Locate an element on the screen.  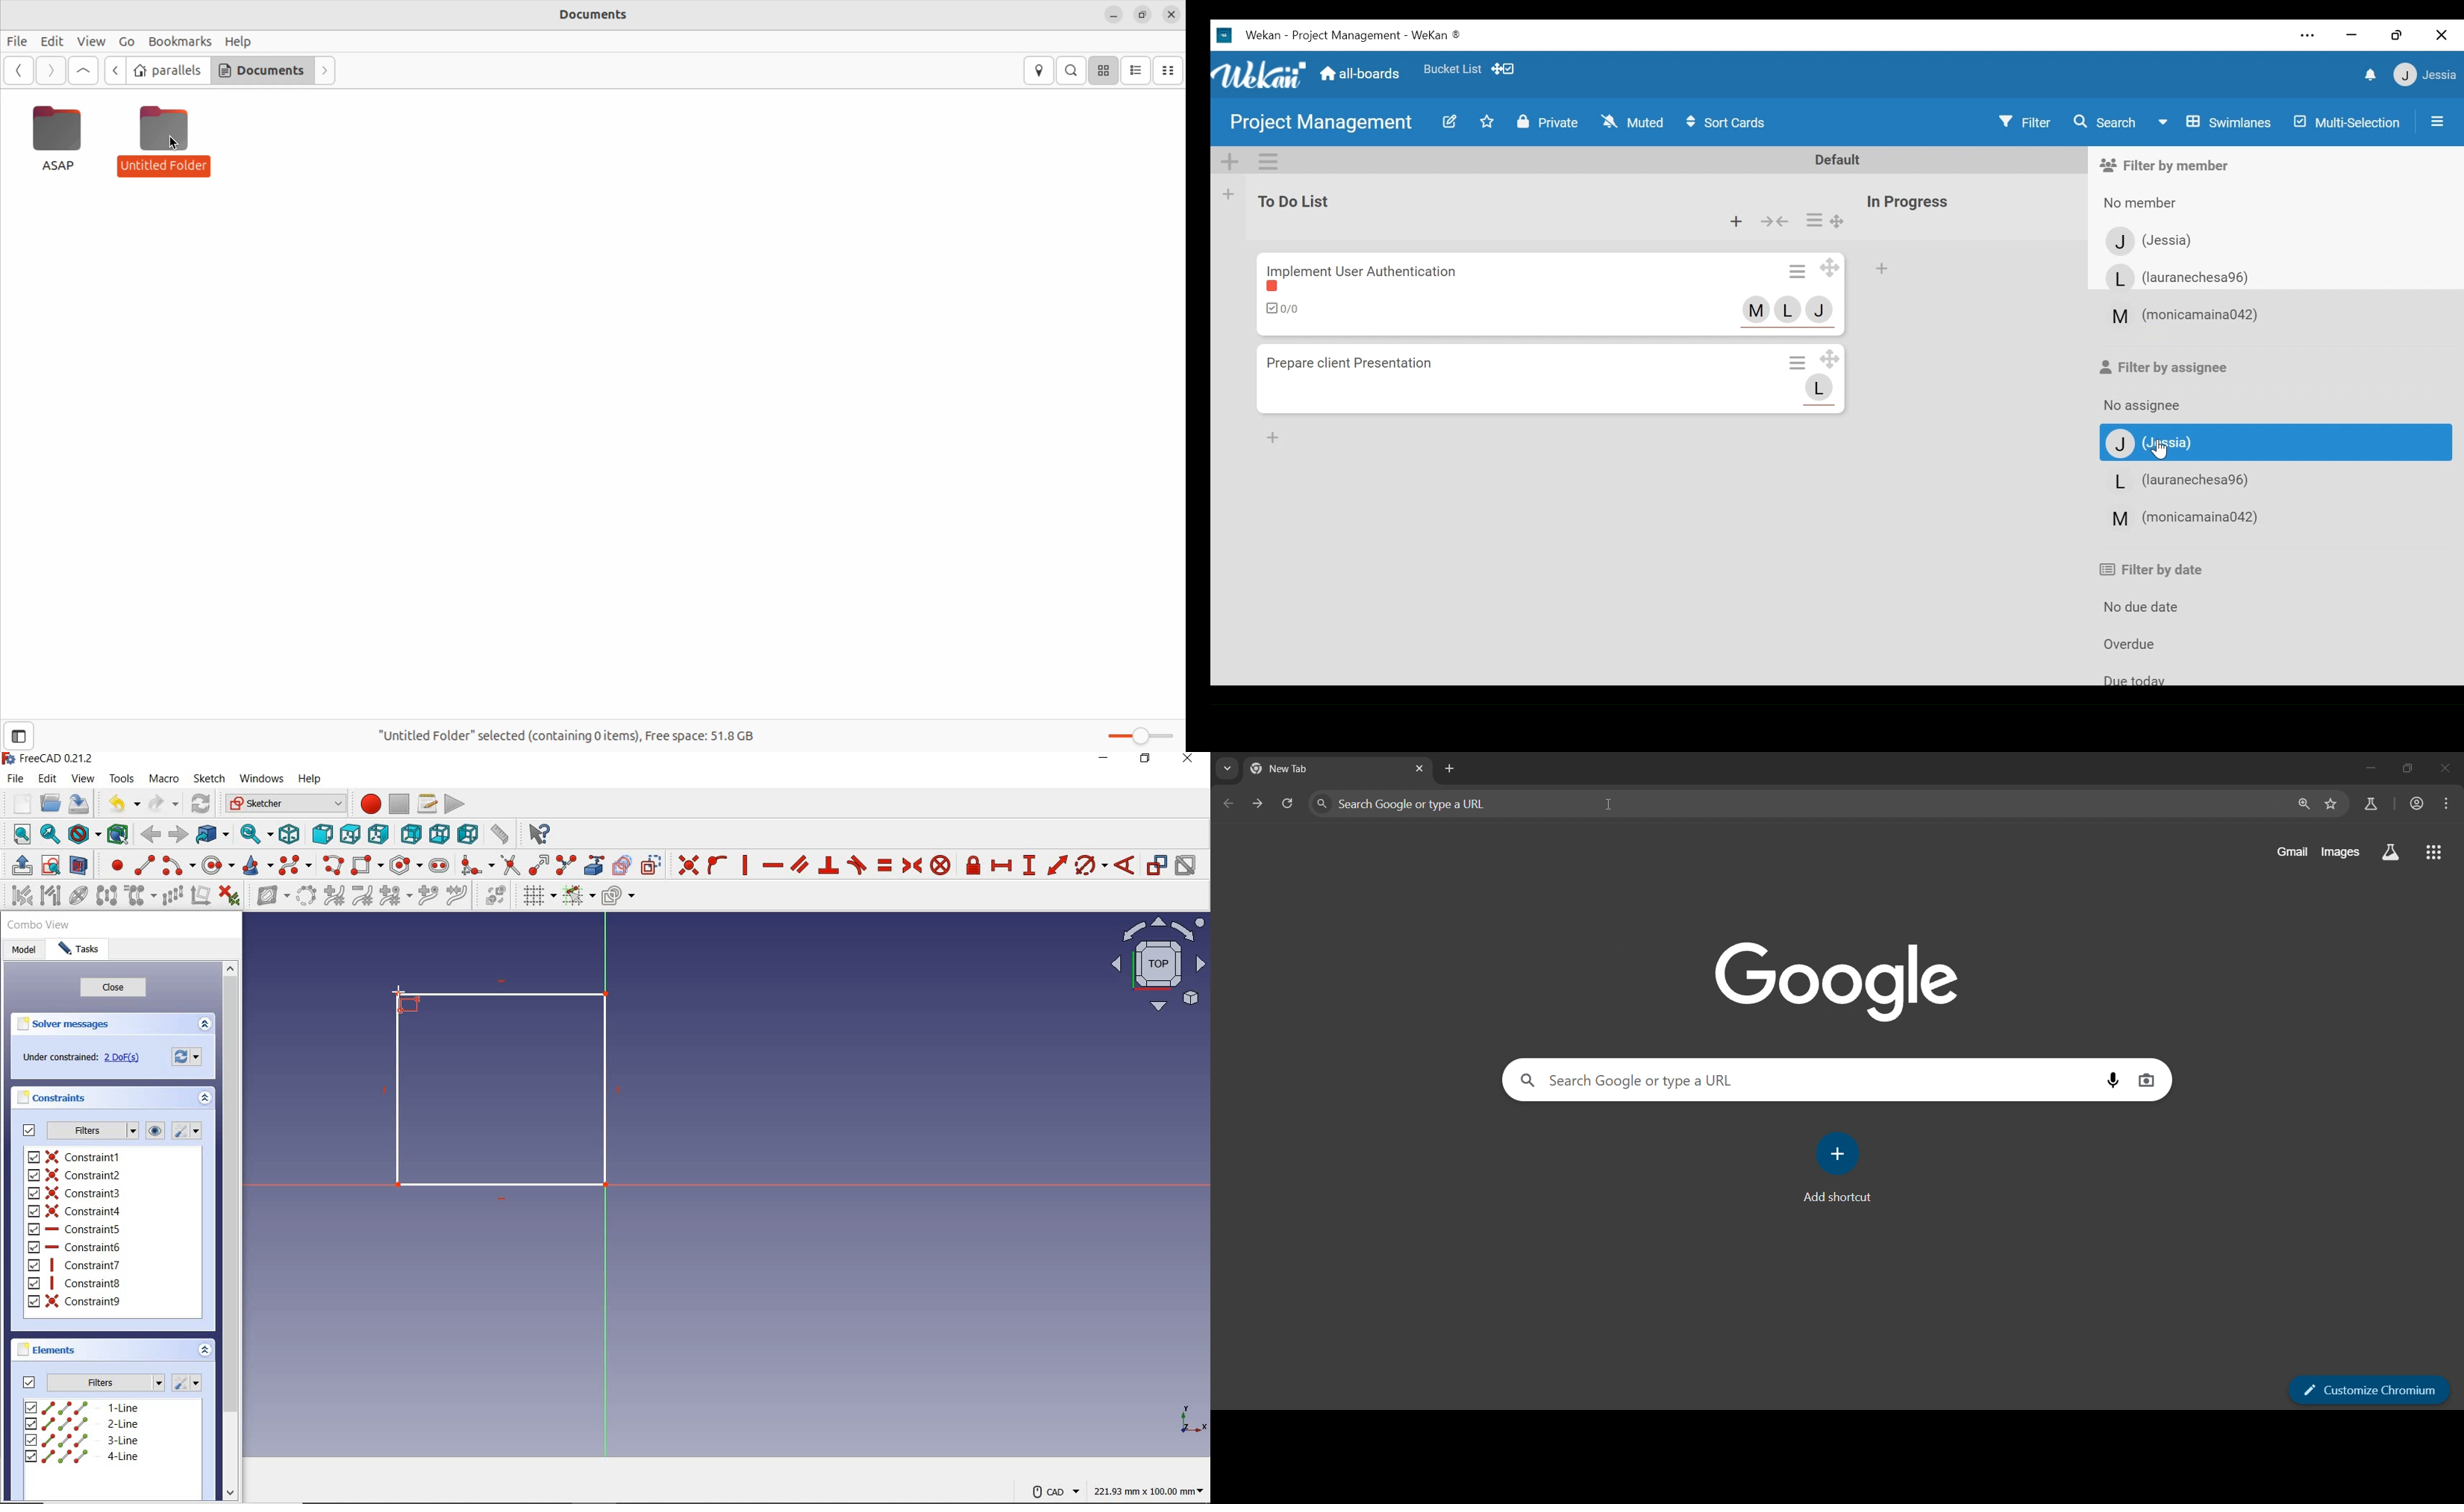
top is located at coordinates (350, 834).